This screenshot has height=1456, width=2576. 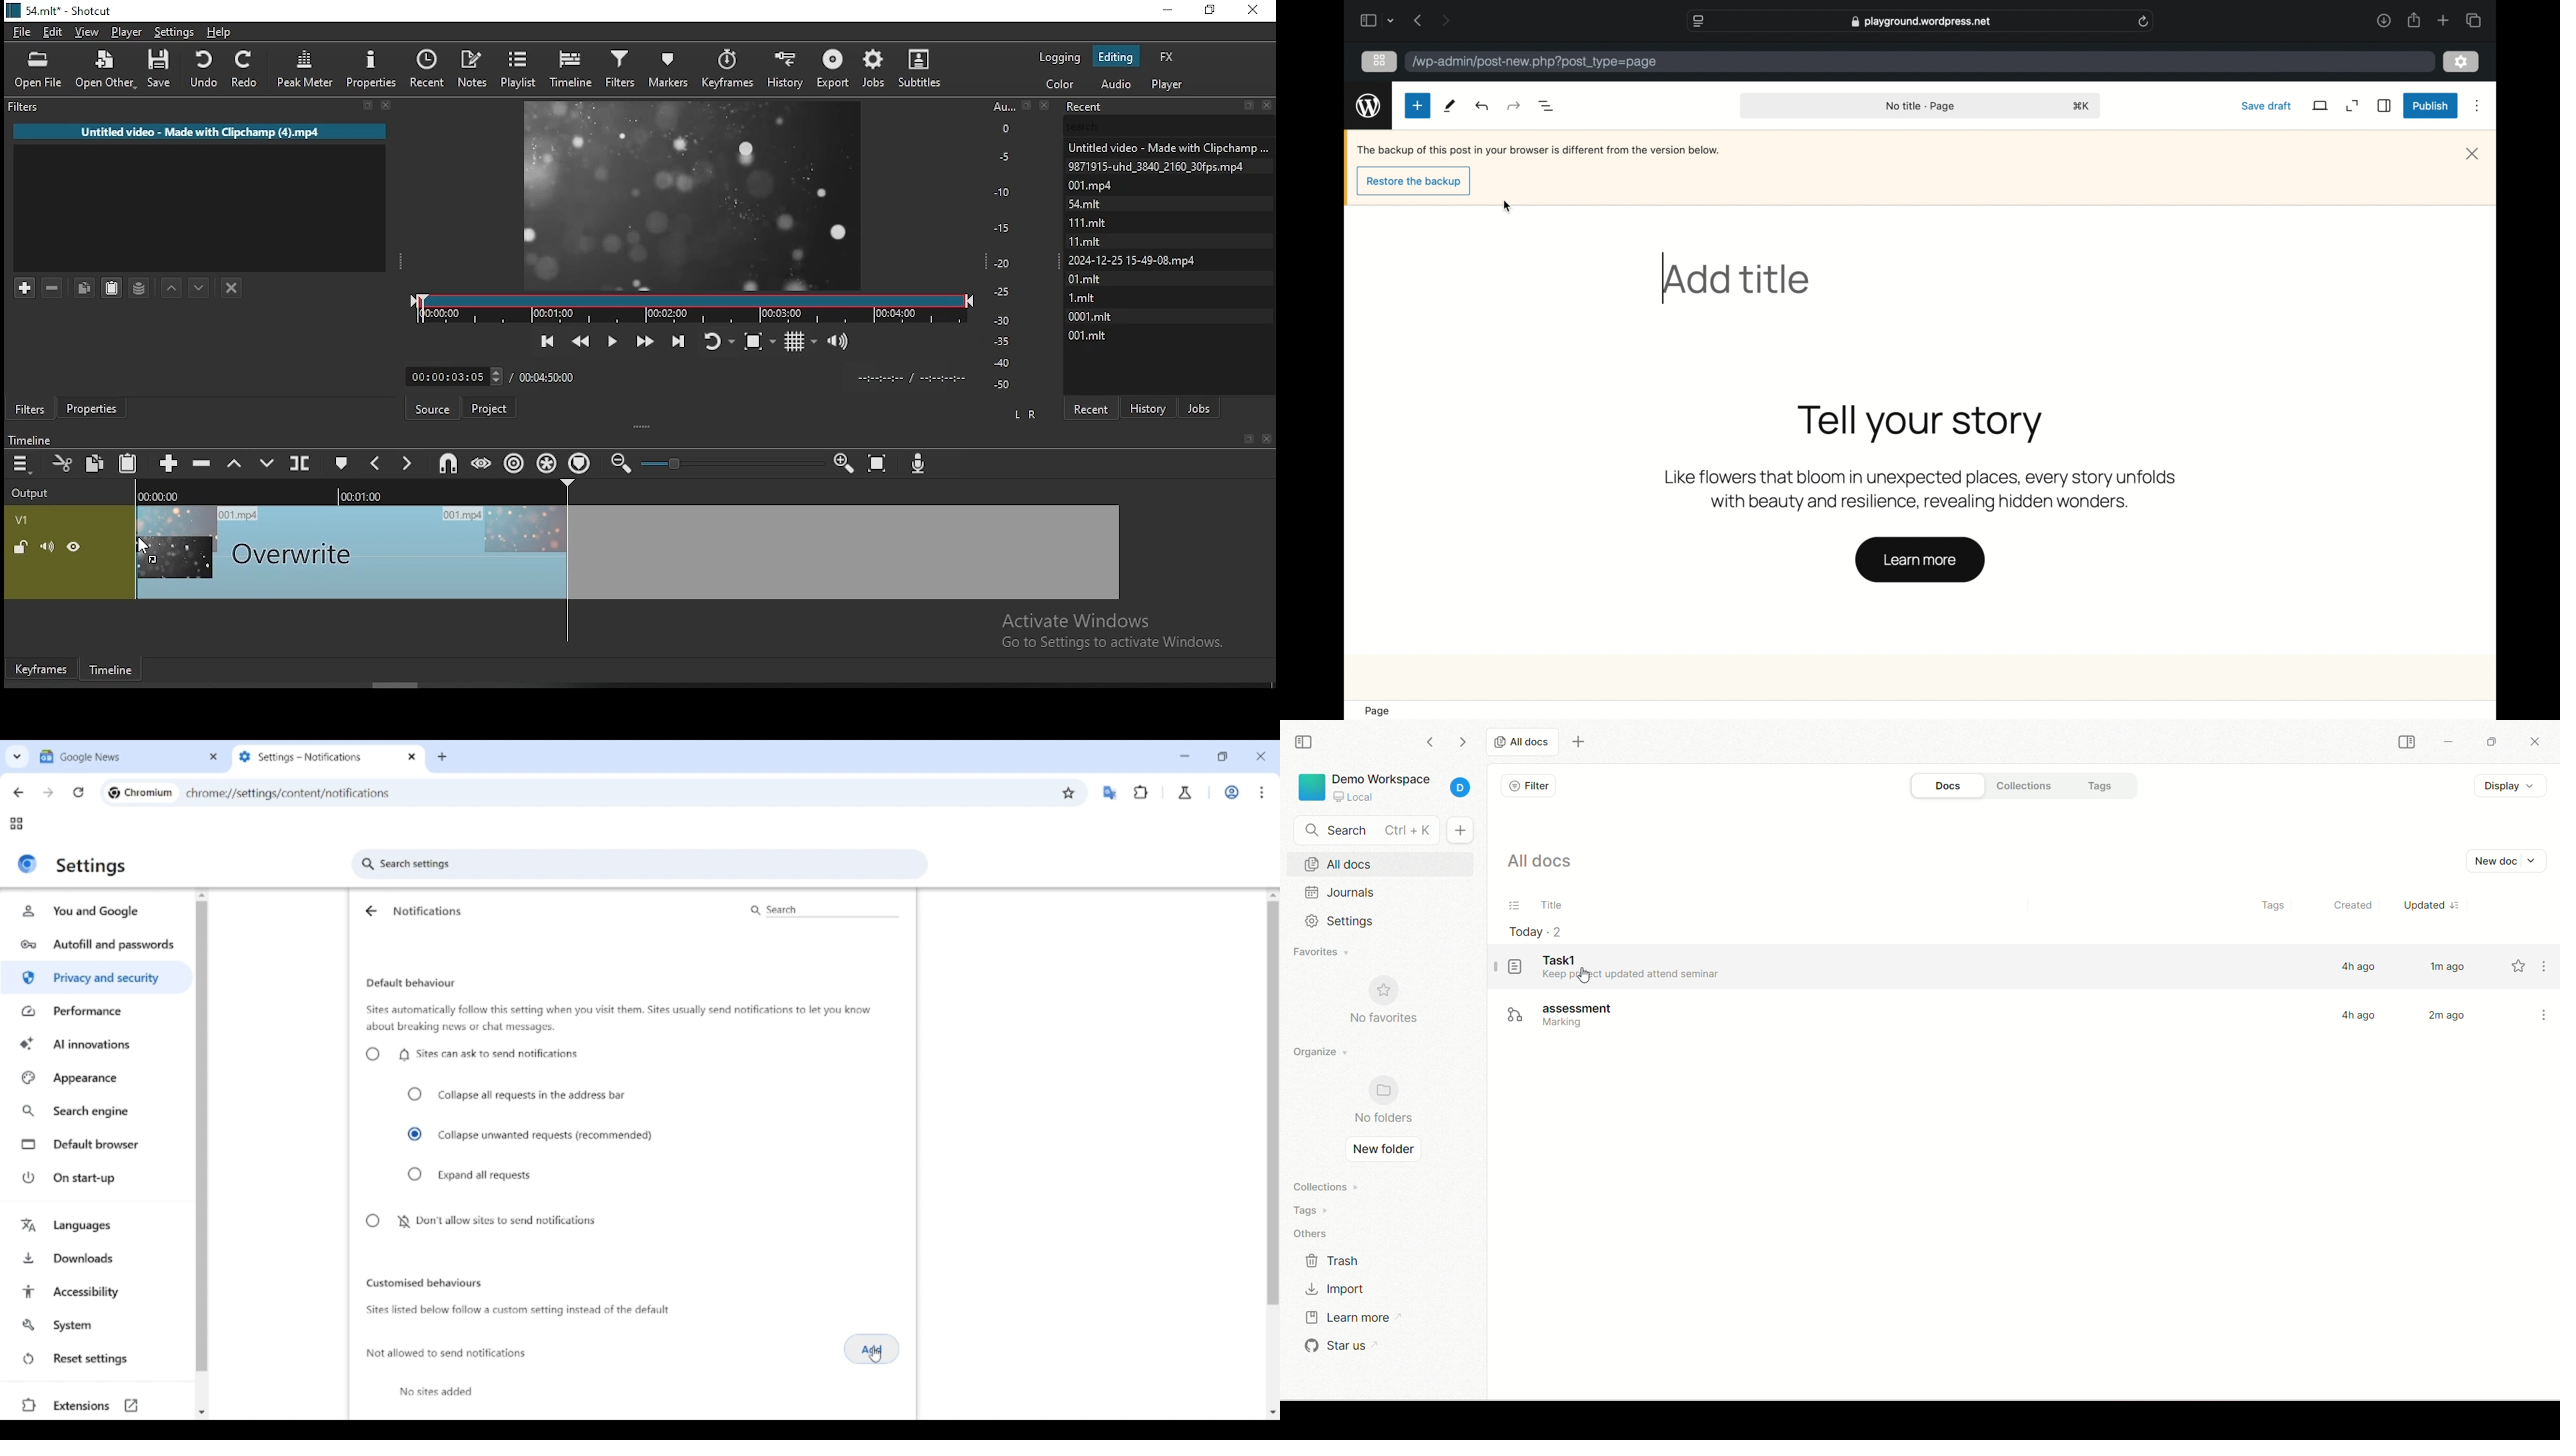 What do you see at coordinates (218, 32) in the screenshot?
I see `help` at bounding box center [218, 32].